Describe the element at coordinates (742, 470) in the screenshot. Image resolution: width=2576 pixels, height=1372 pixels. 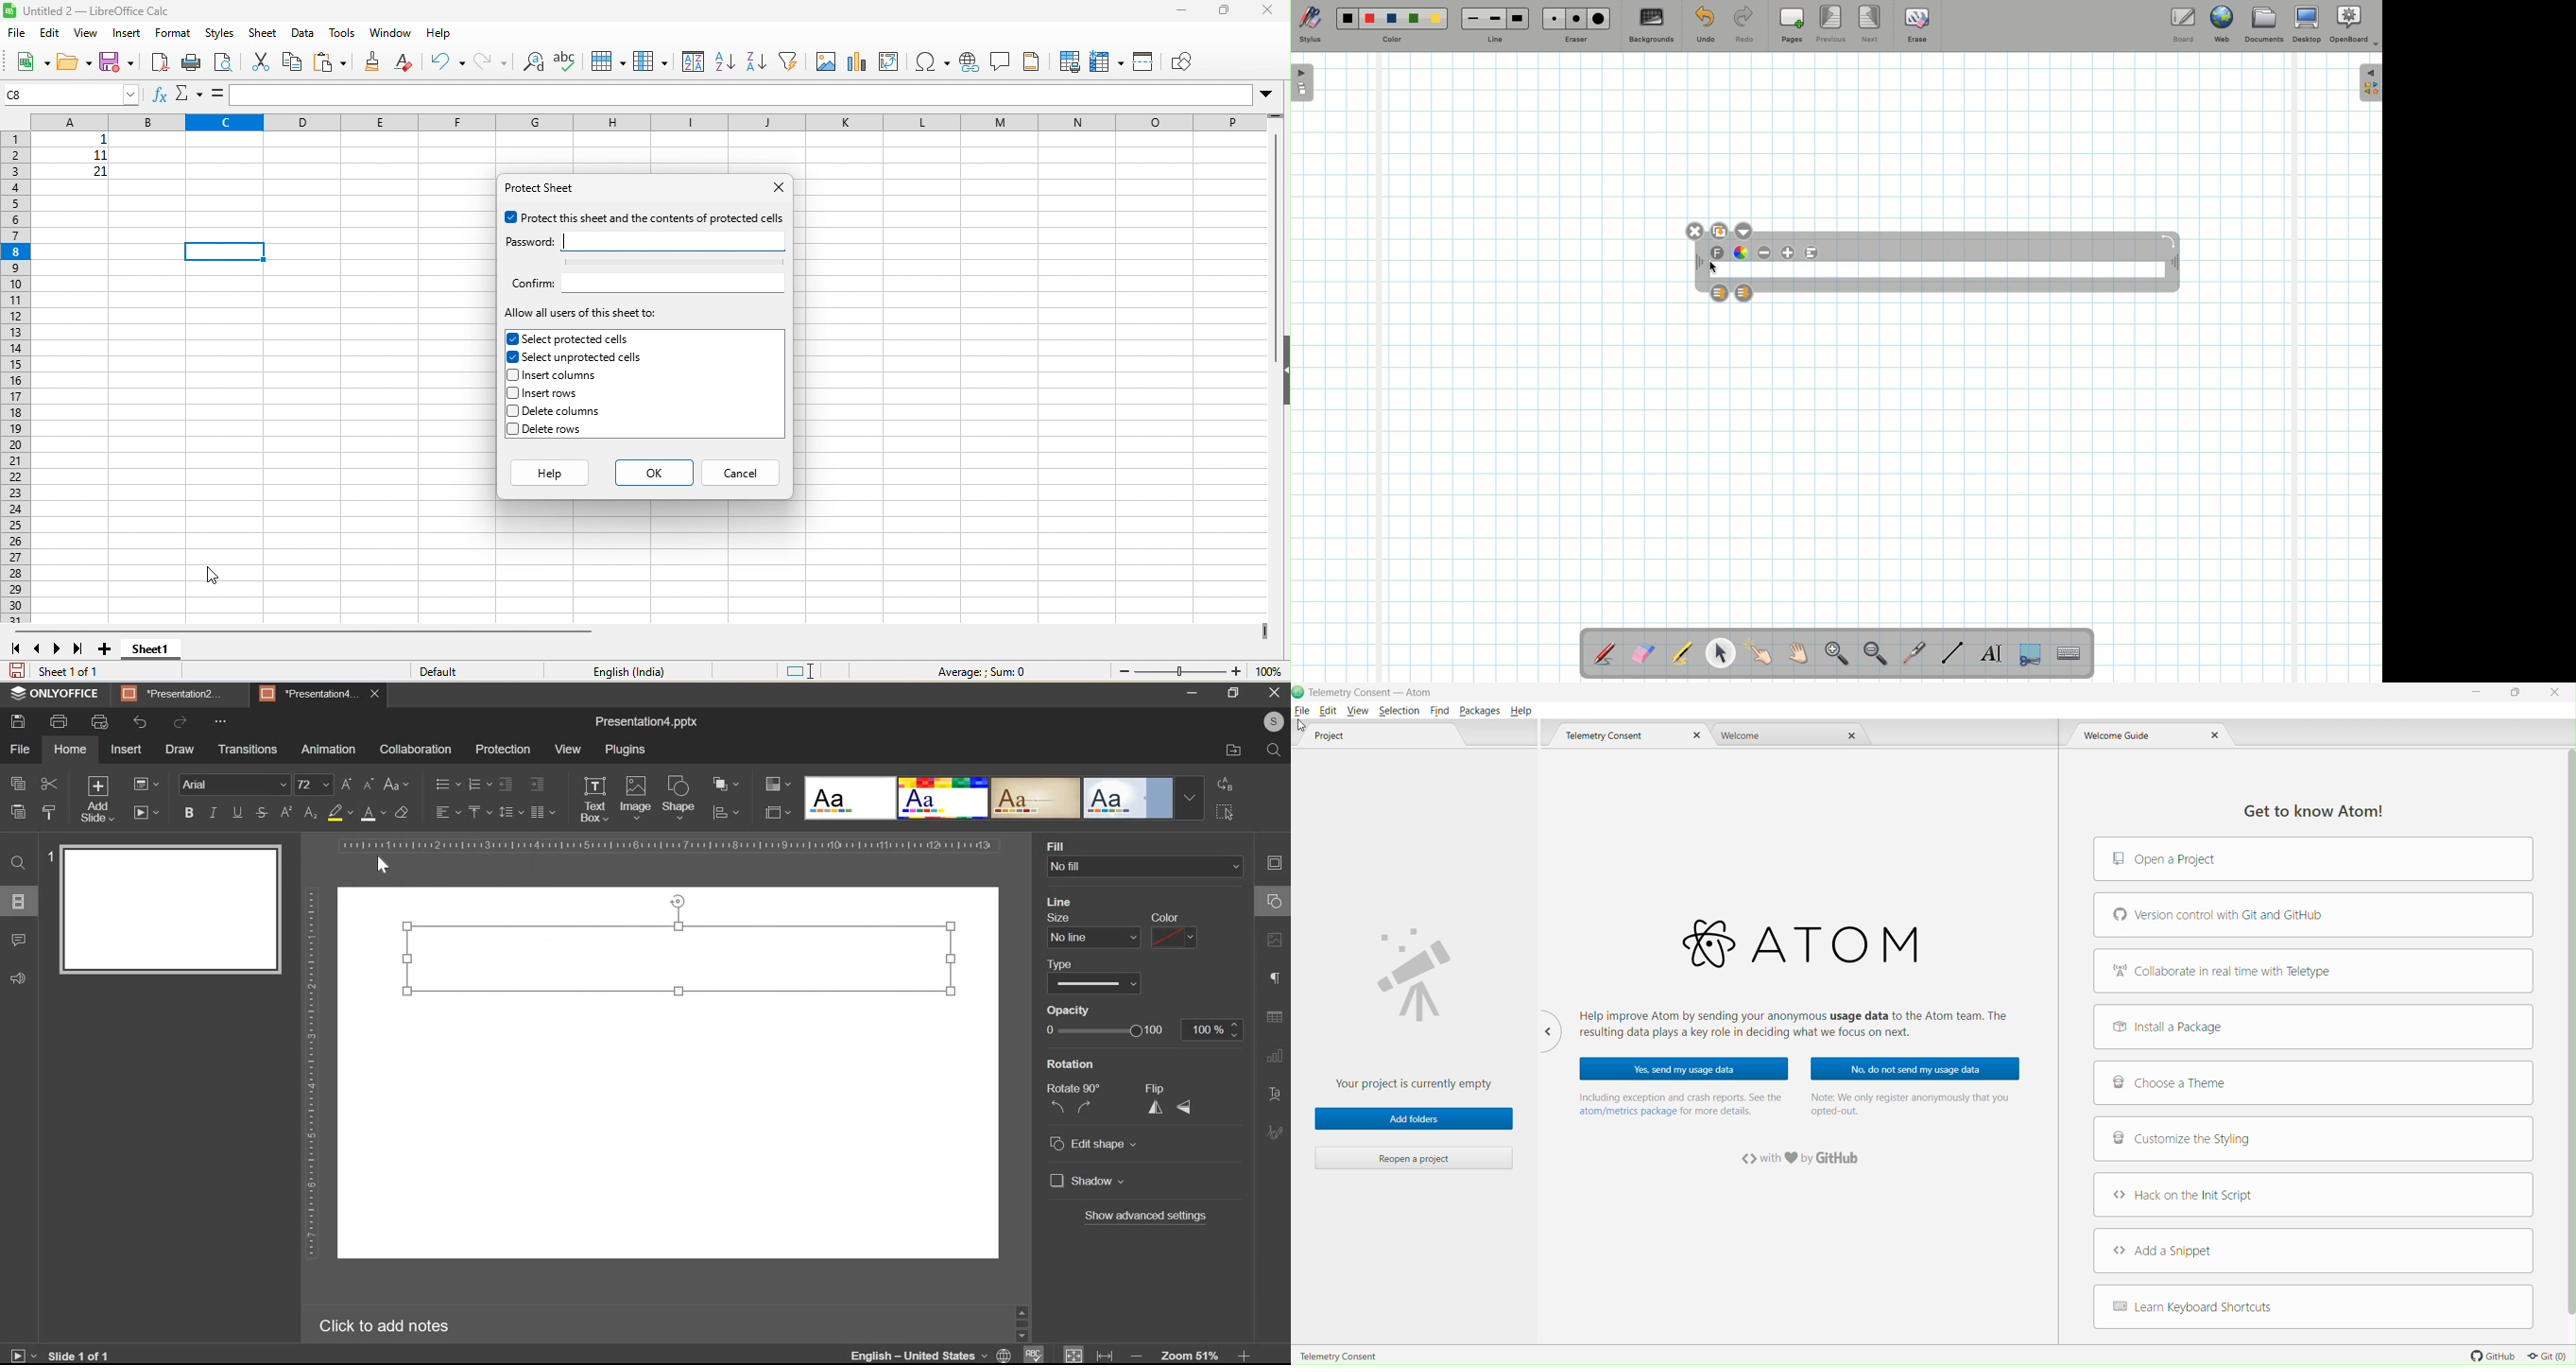
I see `cancel` at that location.